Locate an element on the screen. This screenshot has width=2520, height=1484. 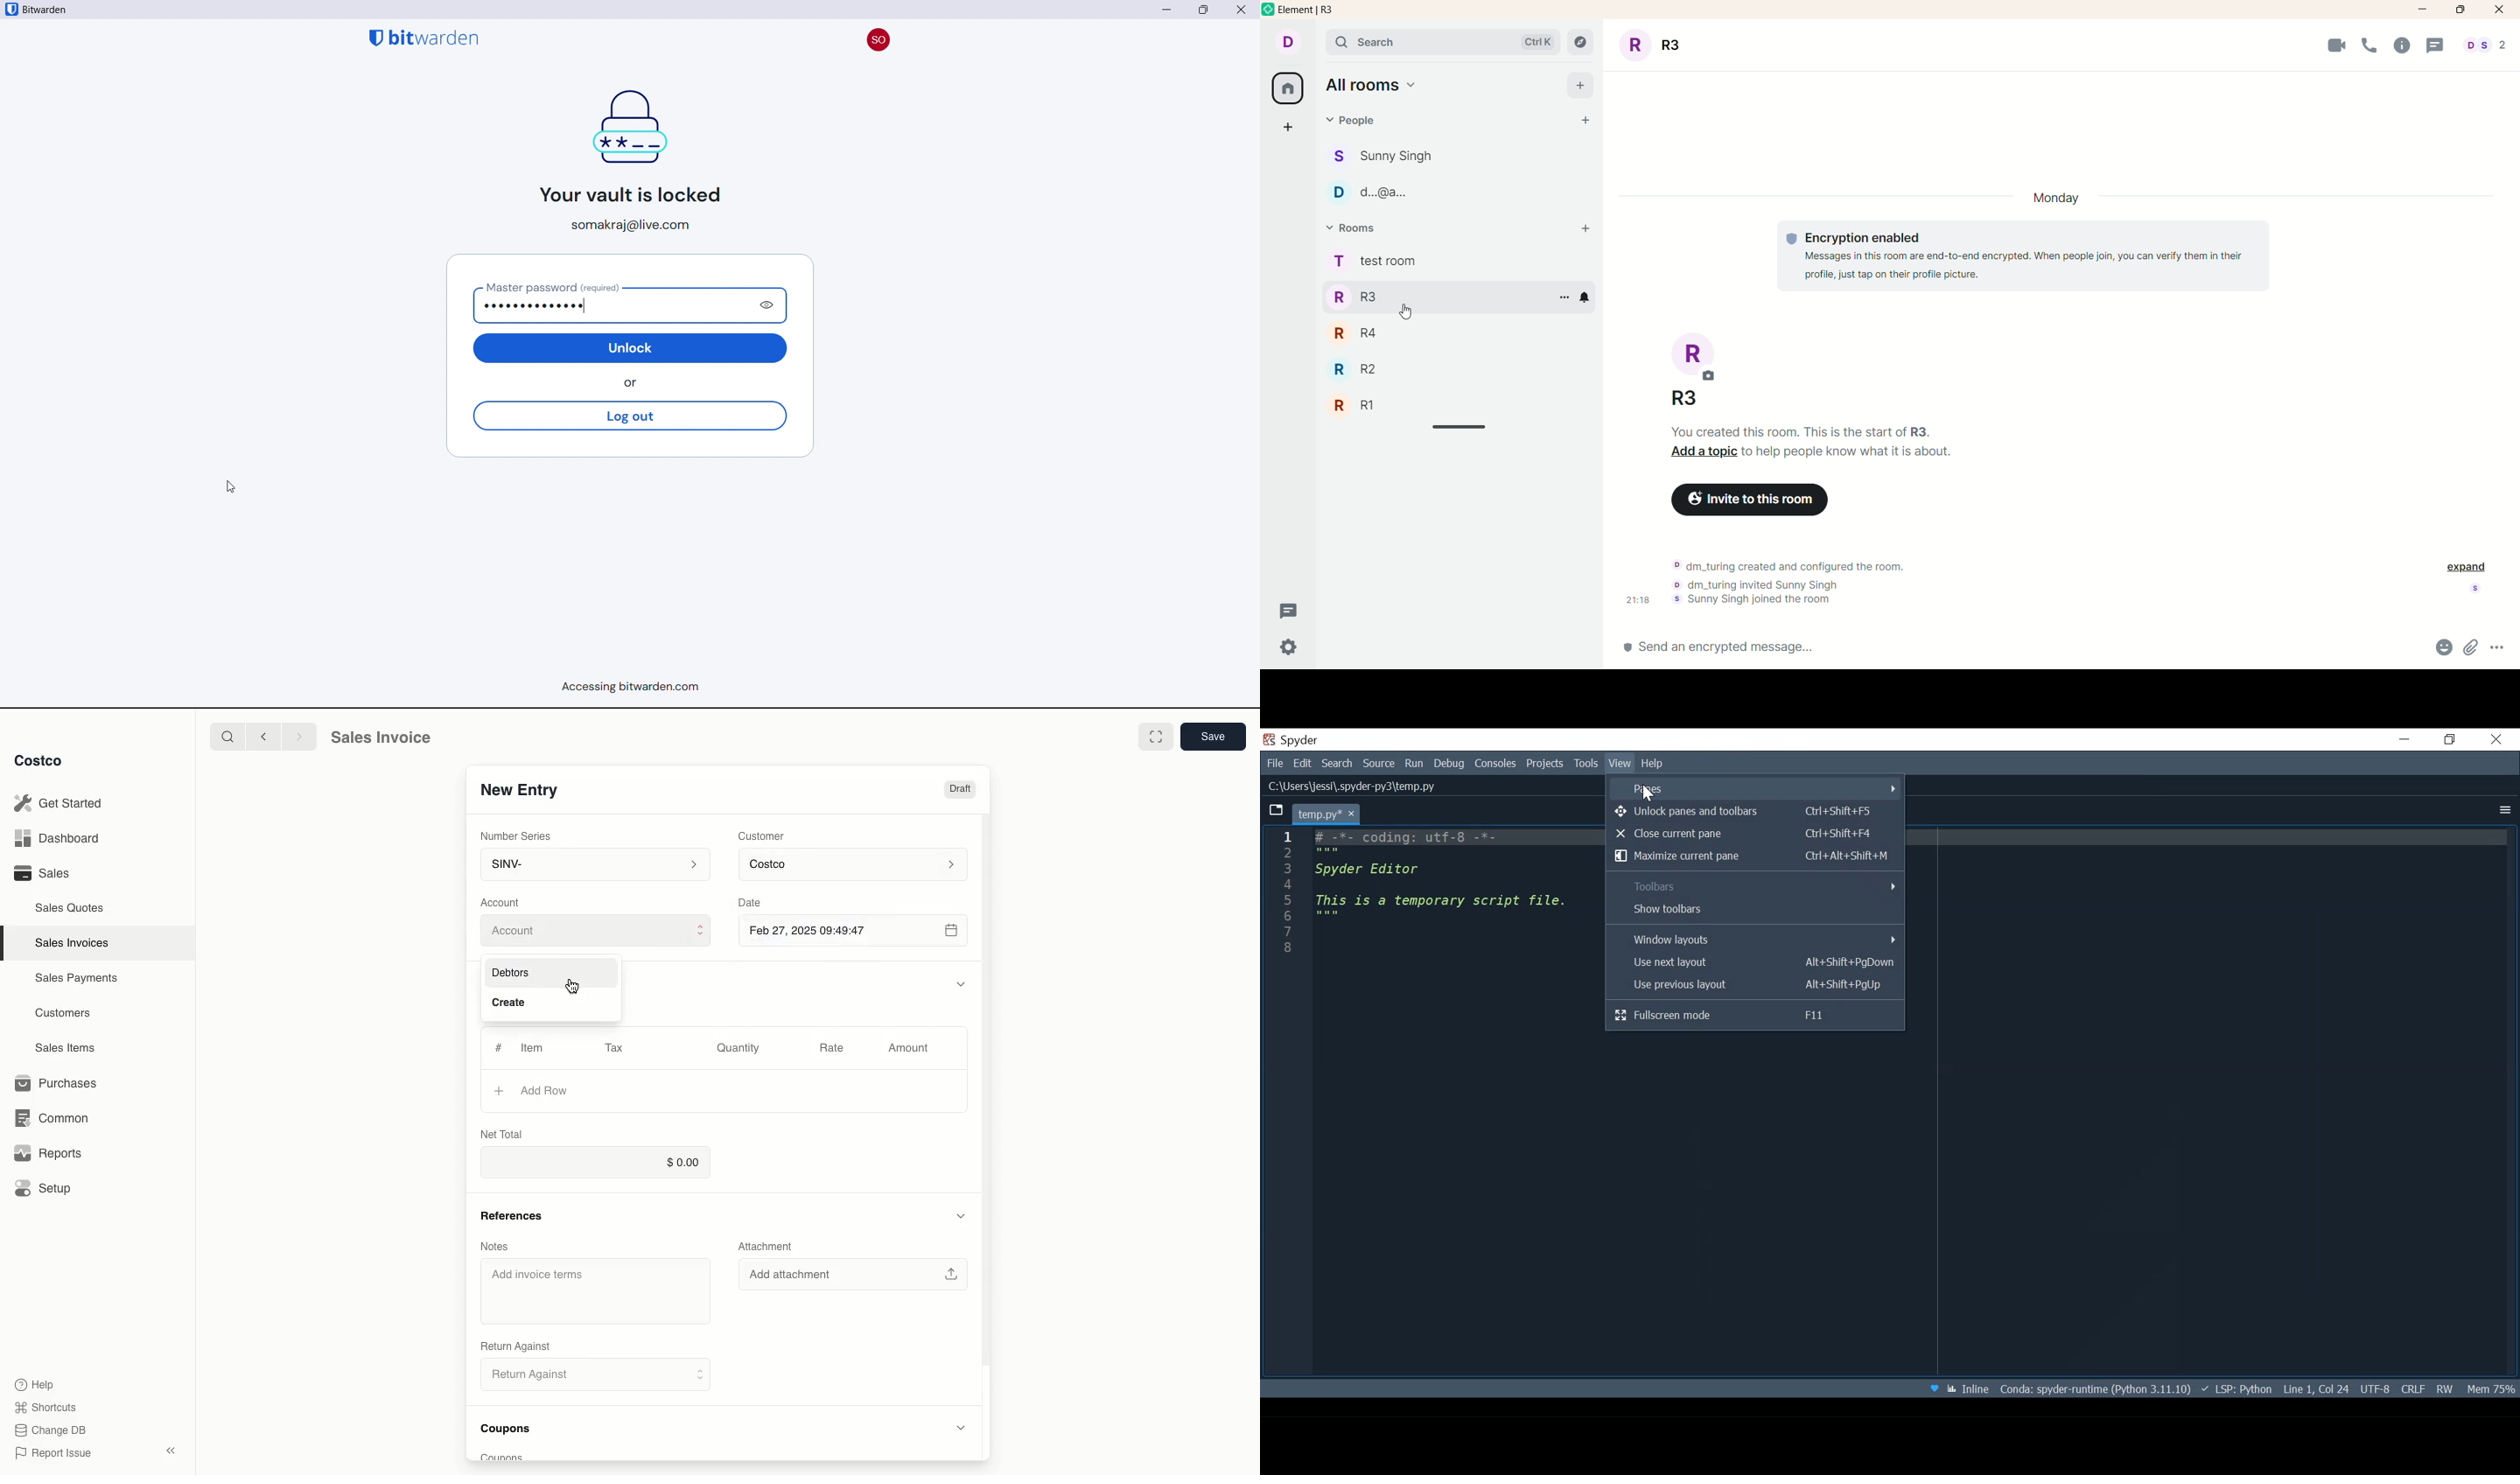
Full width toggle is located at coordinates (1155, 737).